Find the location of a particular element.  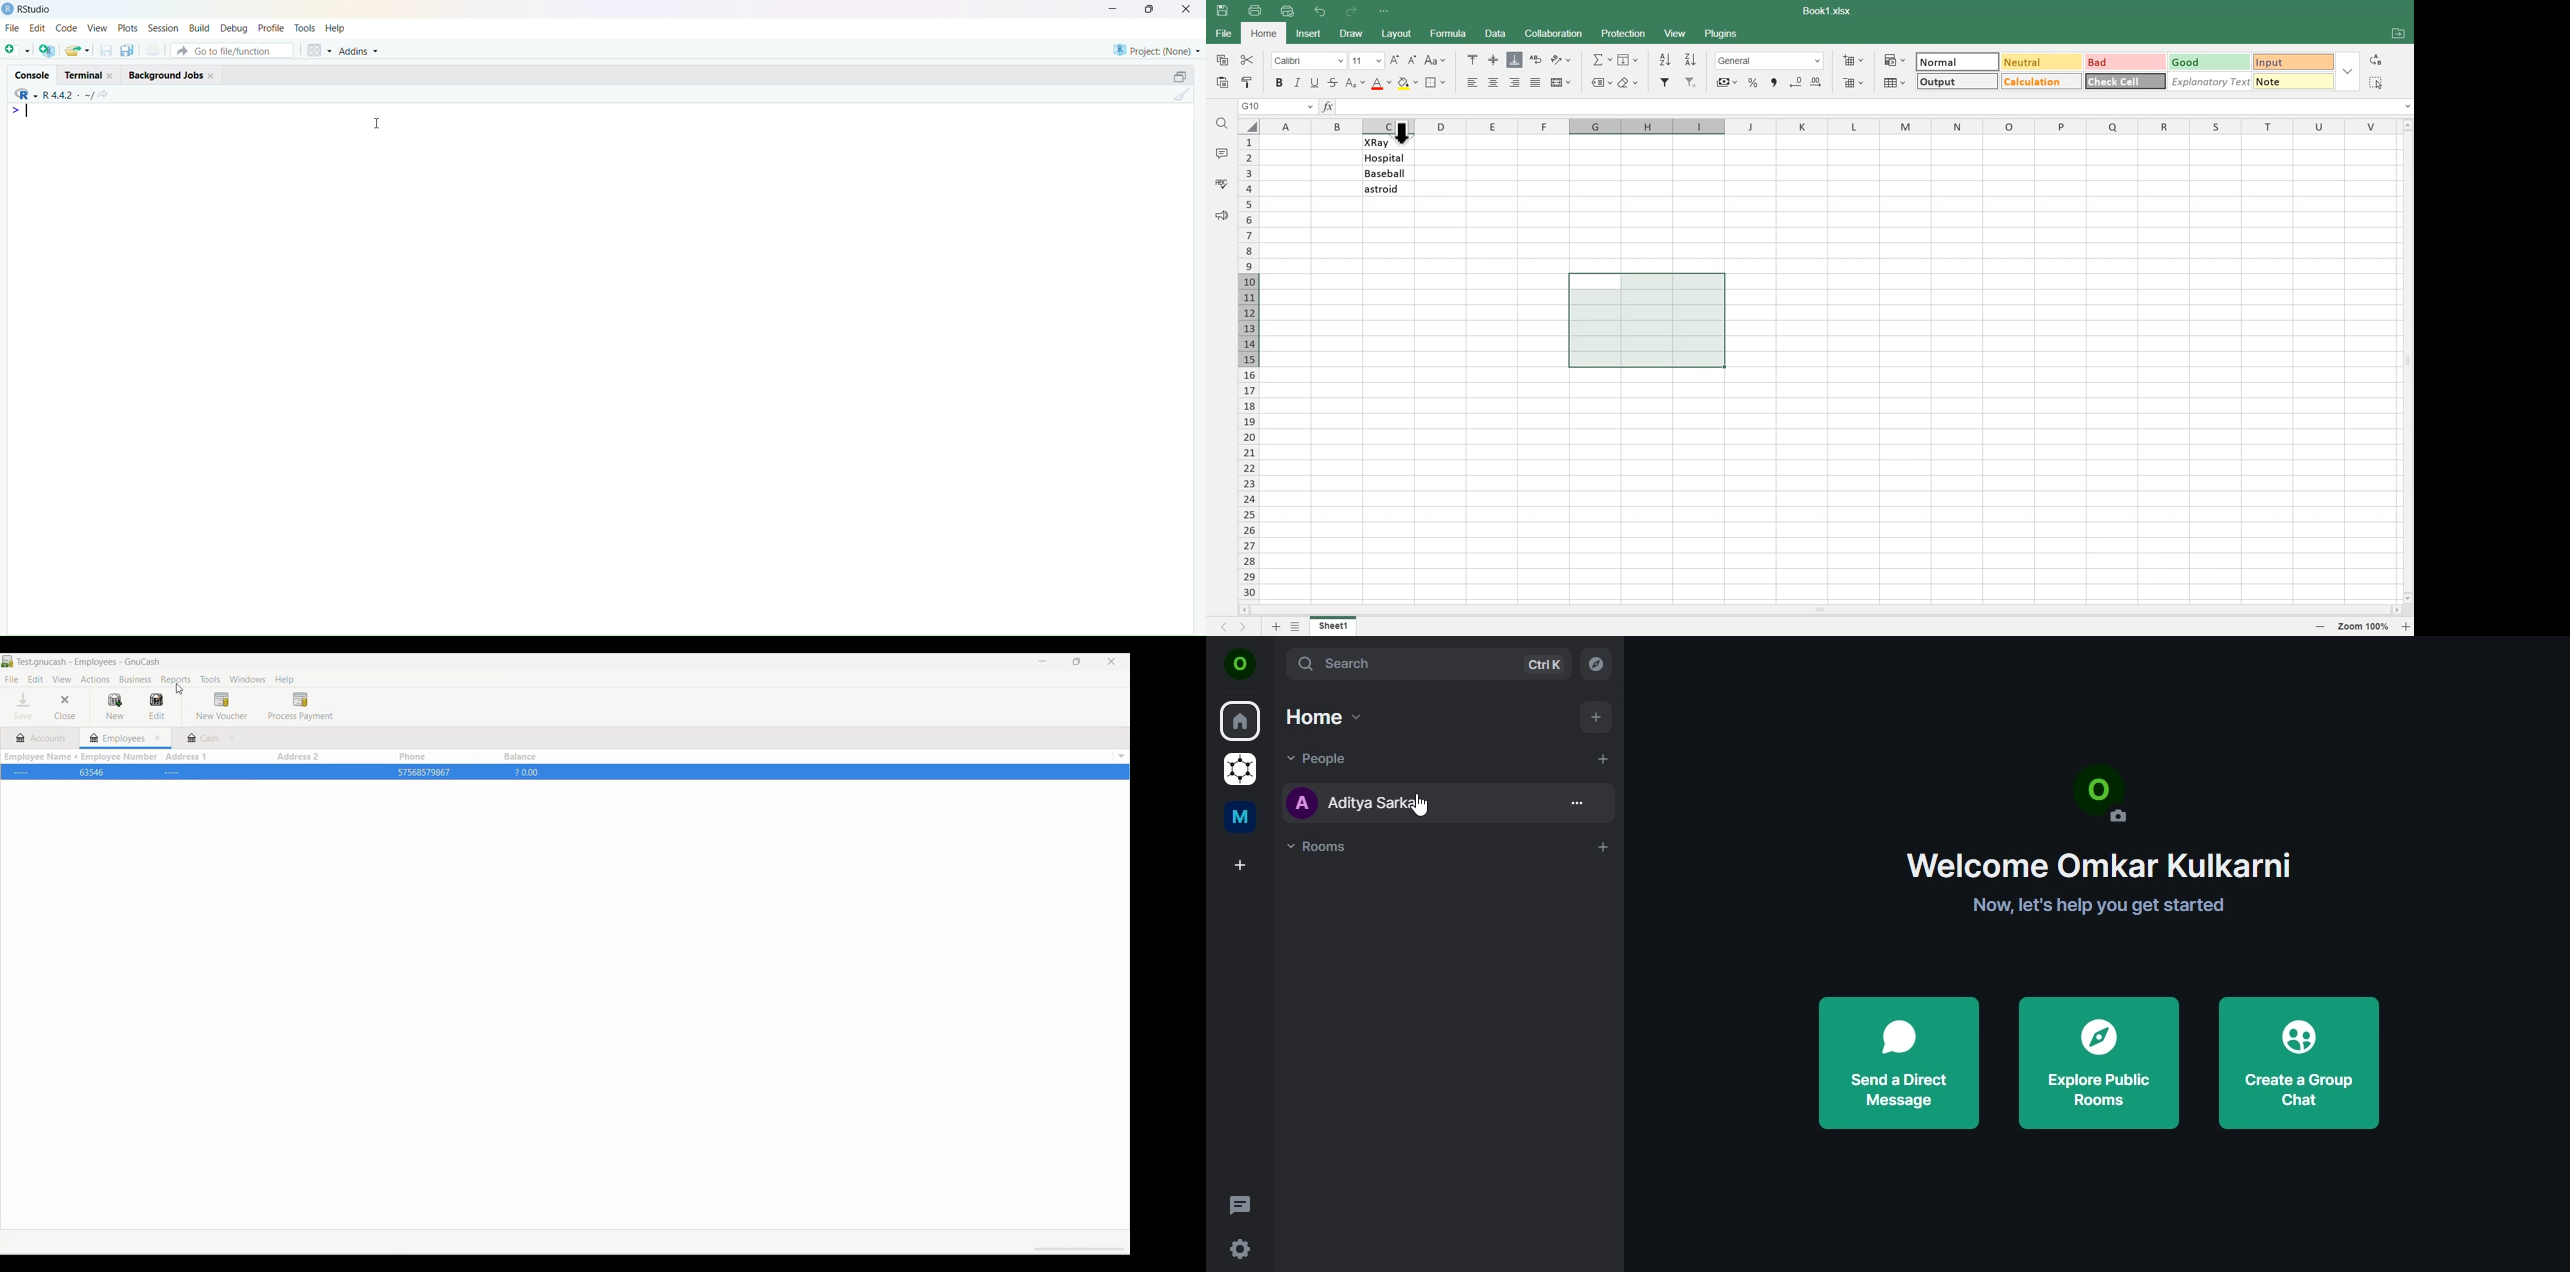

File is located at coordinates (1333, 626).